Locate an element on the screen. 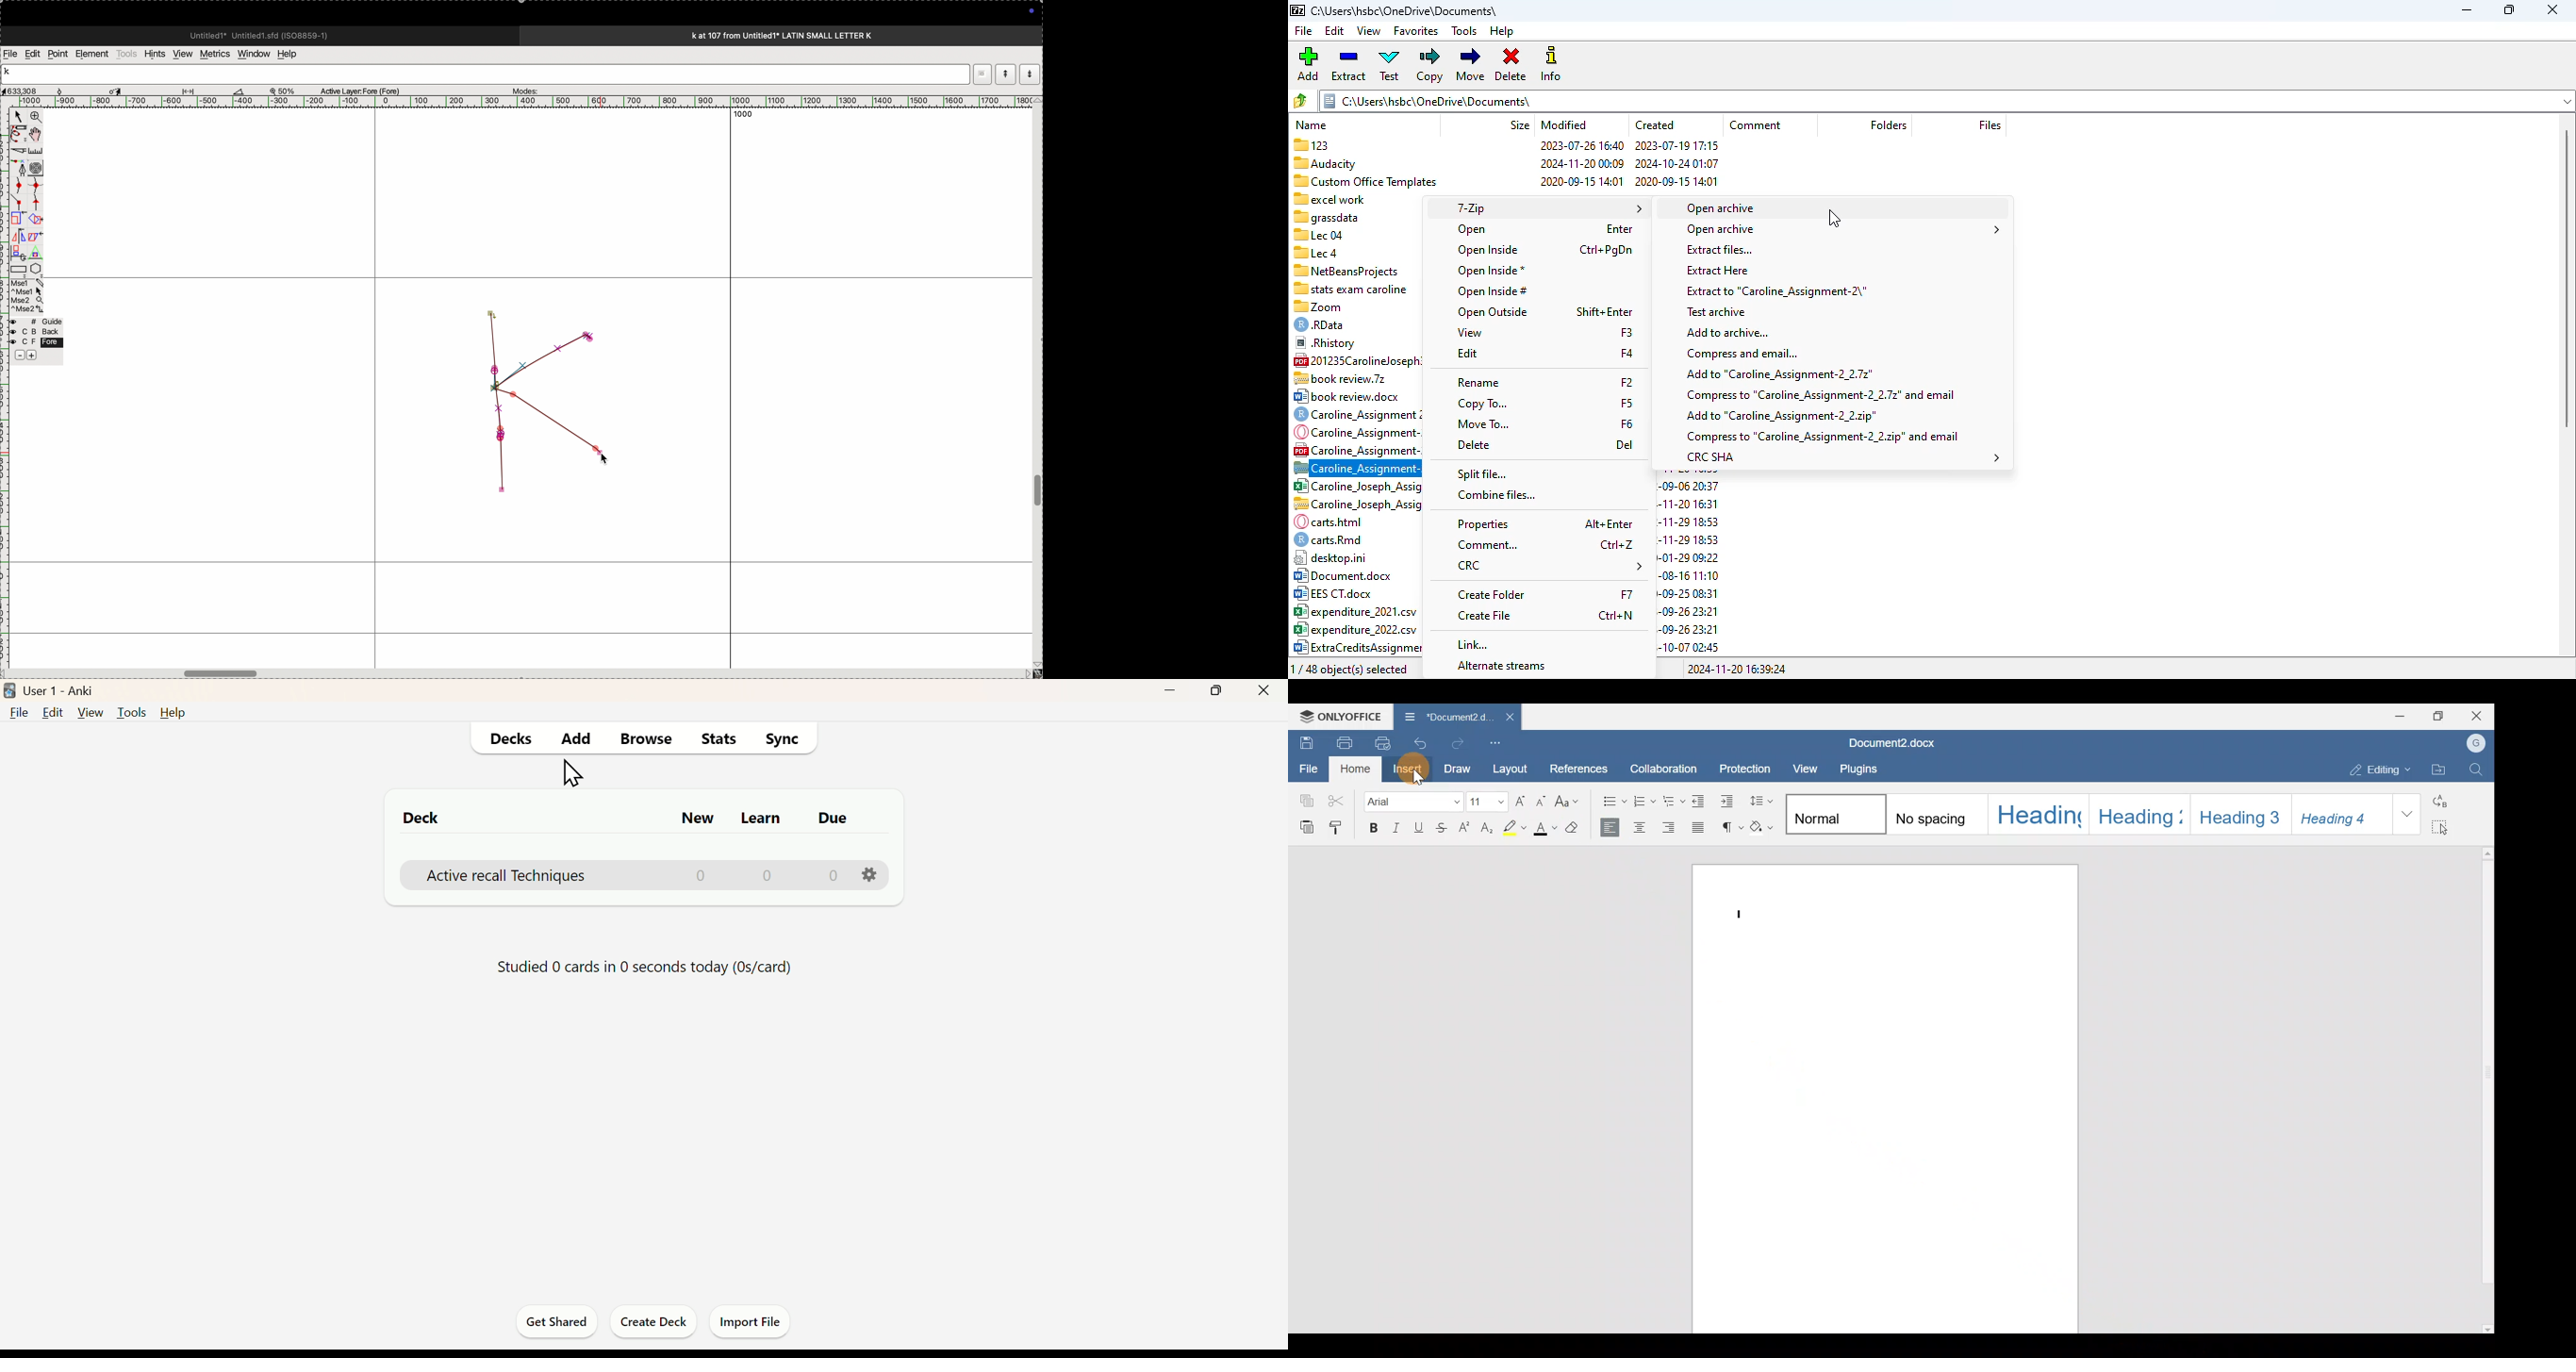 The height and width of the screenshot is (1372, 2576). rectangle is located at coordinates (16, 267).